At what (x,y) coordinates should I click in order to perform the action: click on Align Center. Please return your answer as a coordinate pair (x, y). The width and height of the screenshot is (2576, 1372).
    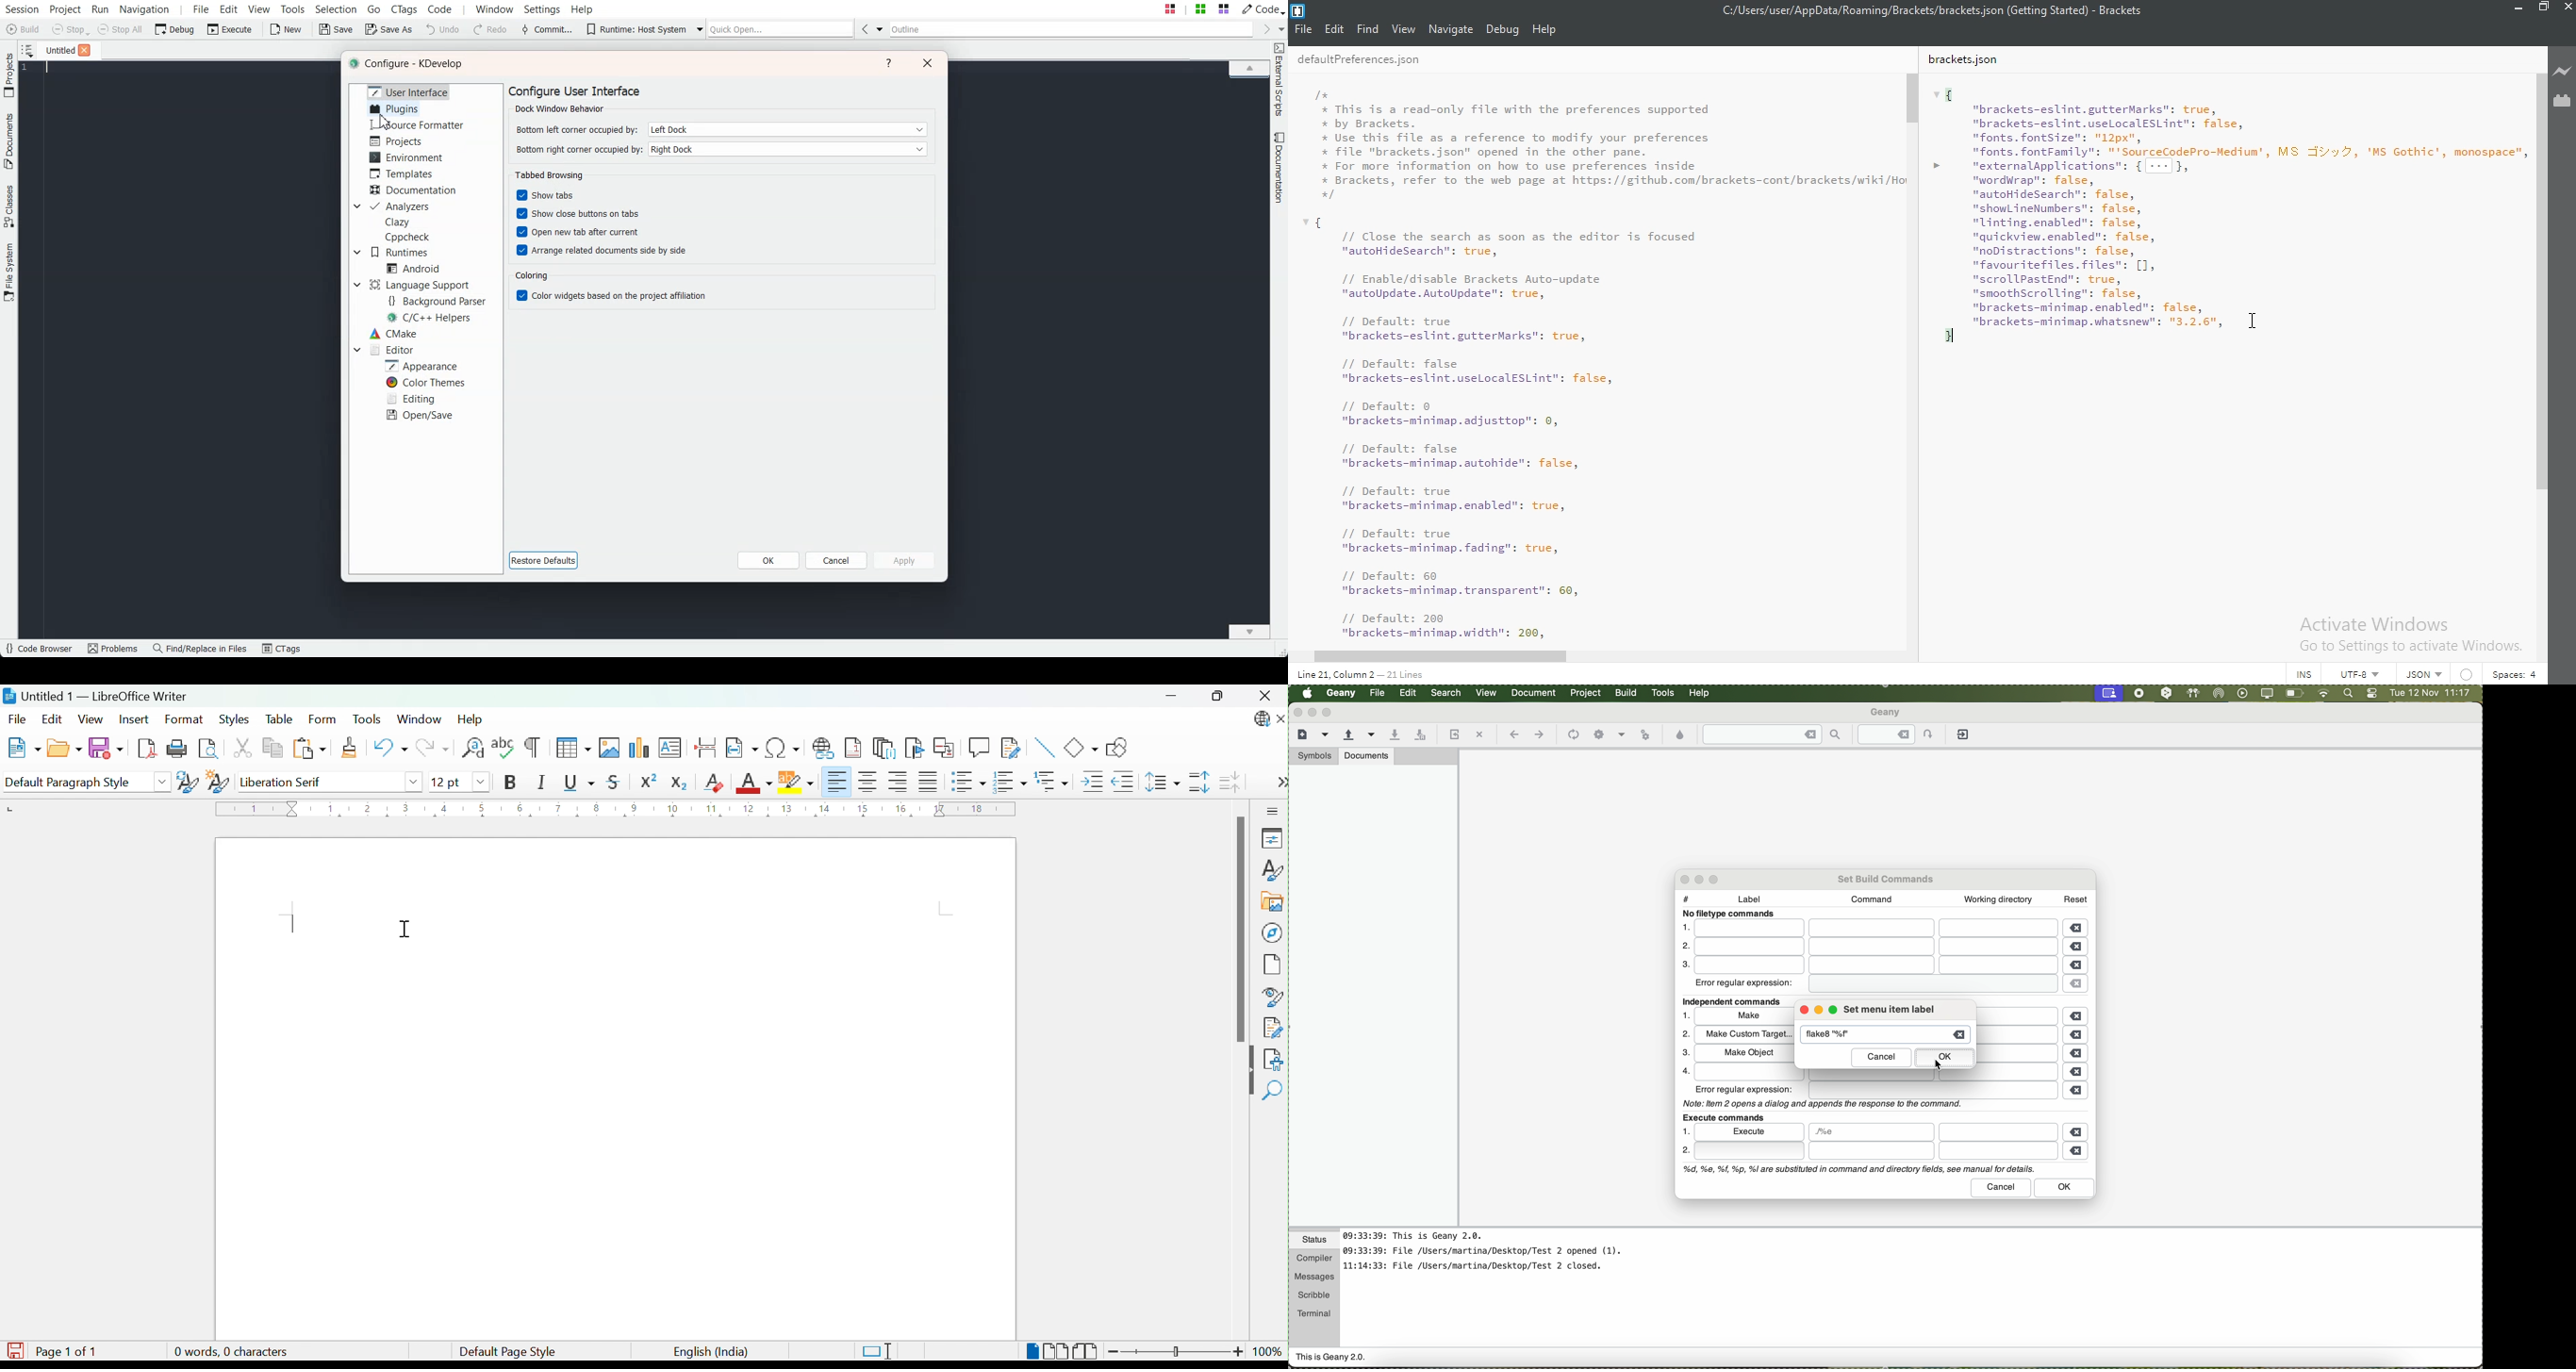
    Looking at the image, I should click on (869, 782).